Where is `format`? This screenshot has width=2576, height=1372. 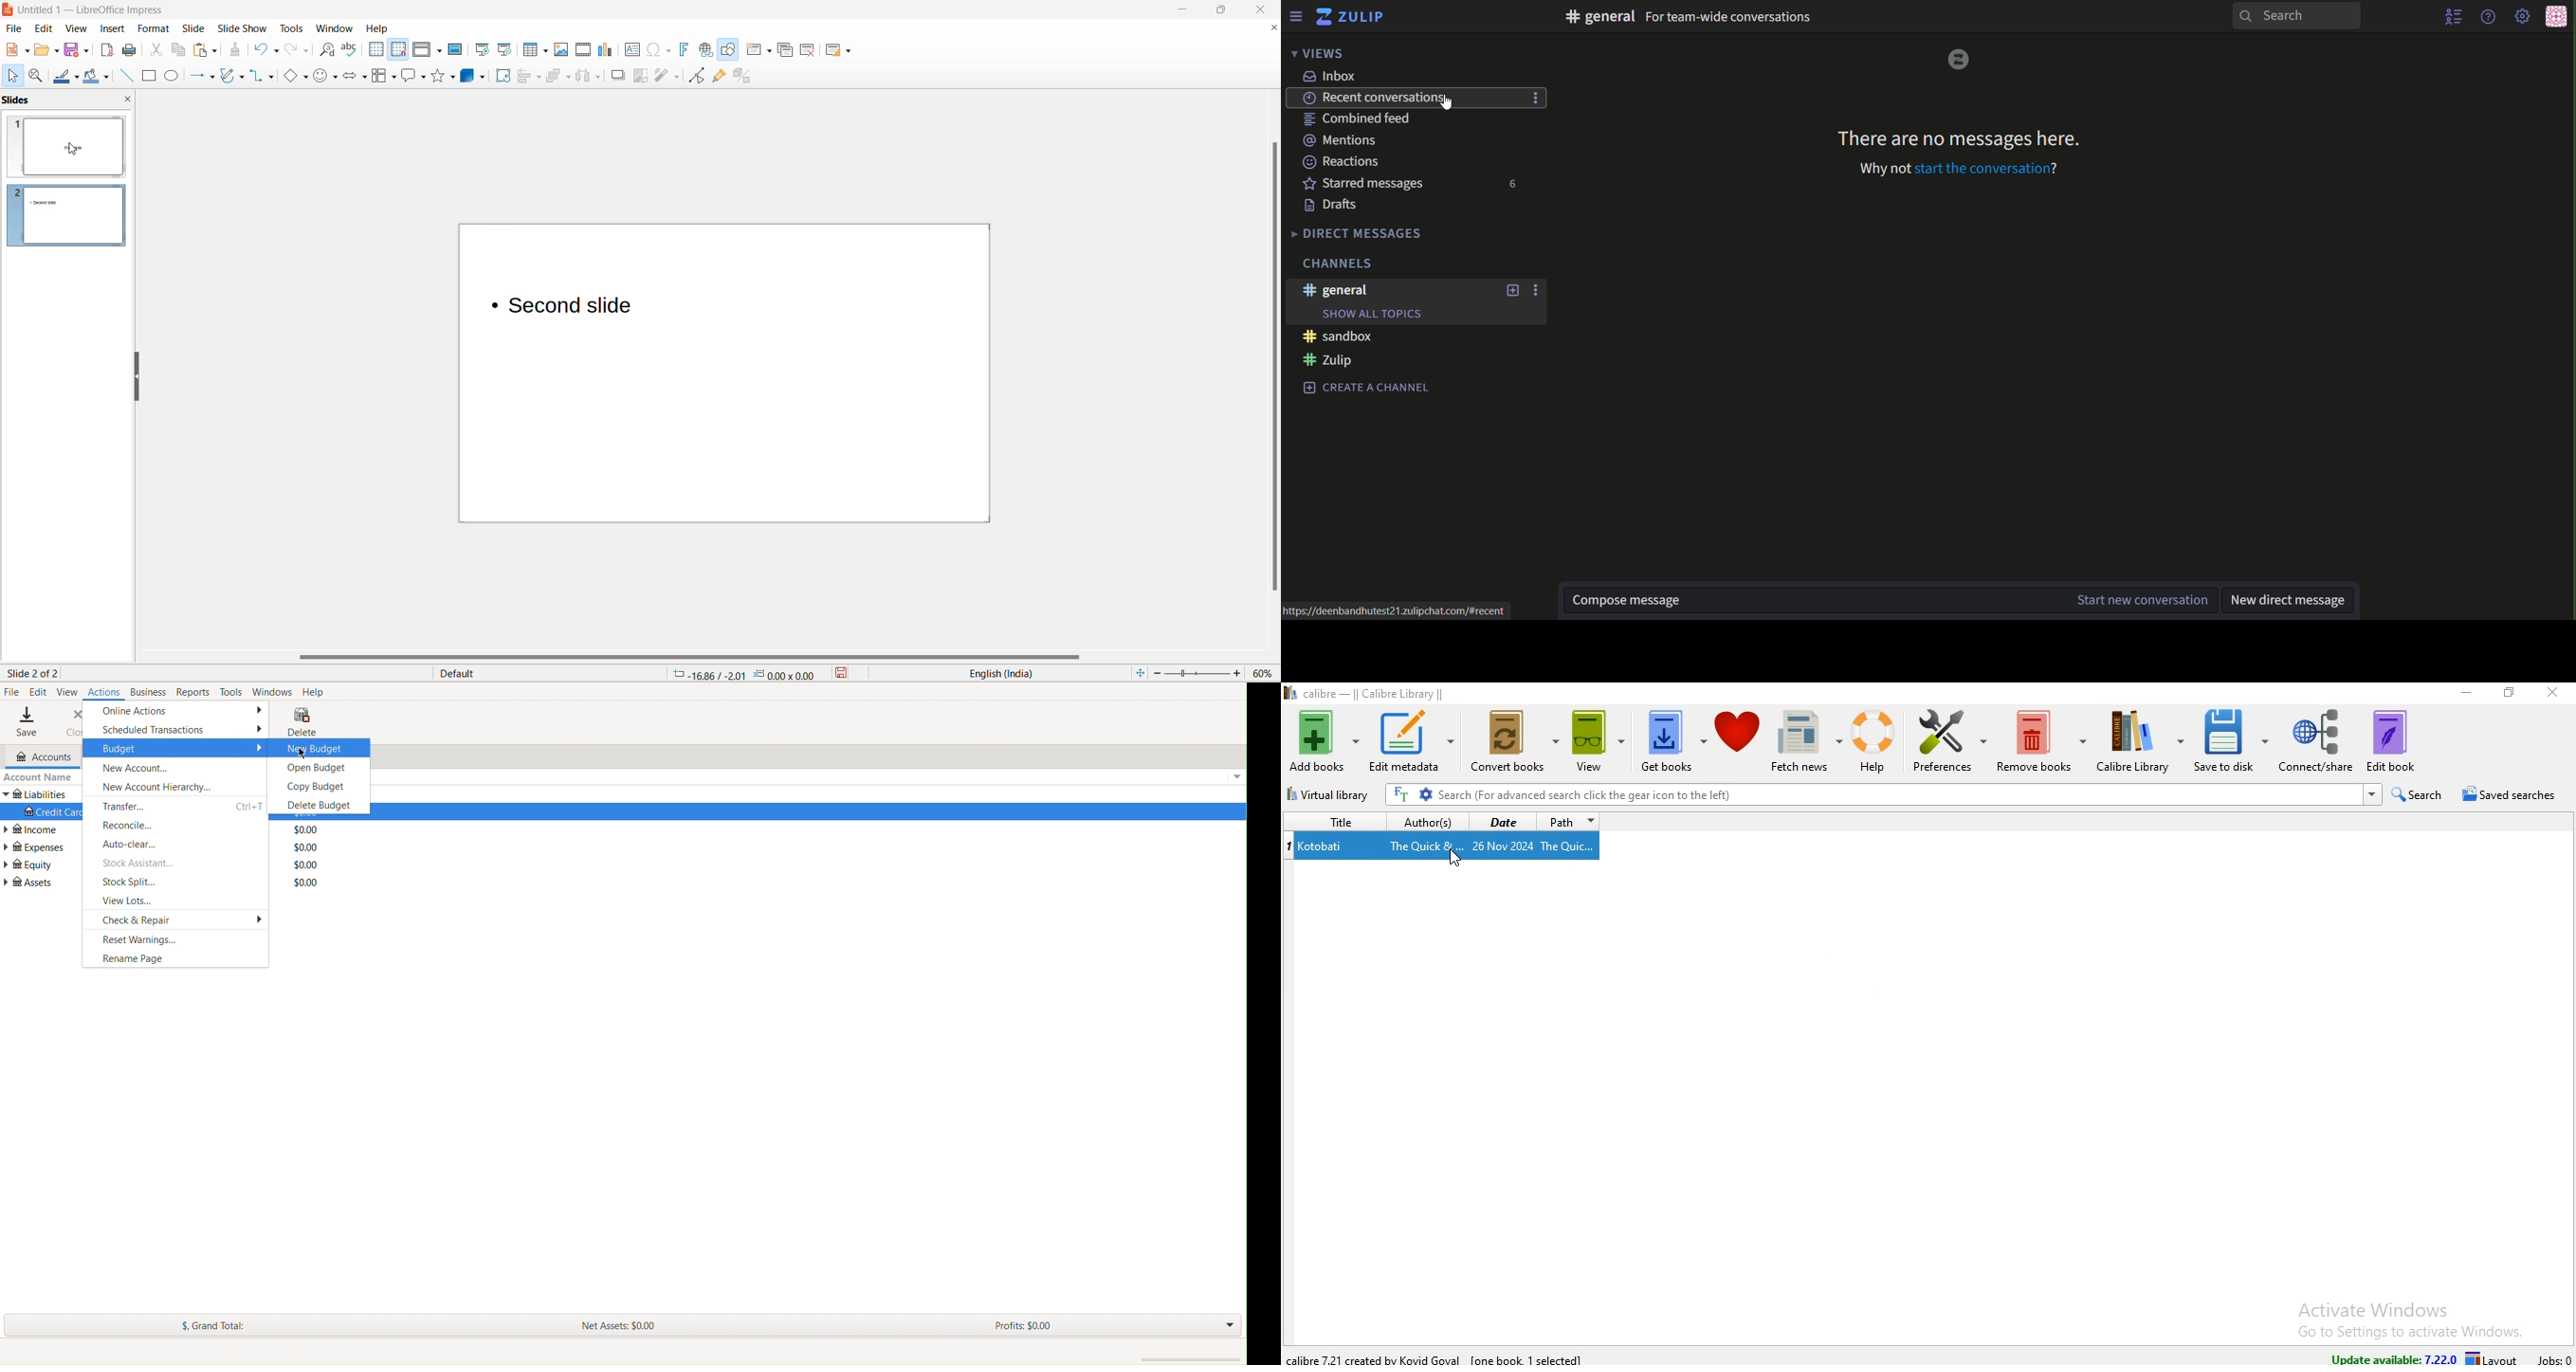
format is located at coordinates (155, 29).